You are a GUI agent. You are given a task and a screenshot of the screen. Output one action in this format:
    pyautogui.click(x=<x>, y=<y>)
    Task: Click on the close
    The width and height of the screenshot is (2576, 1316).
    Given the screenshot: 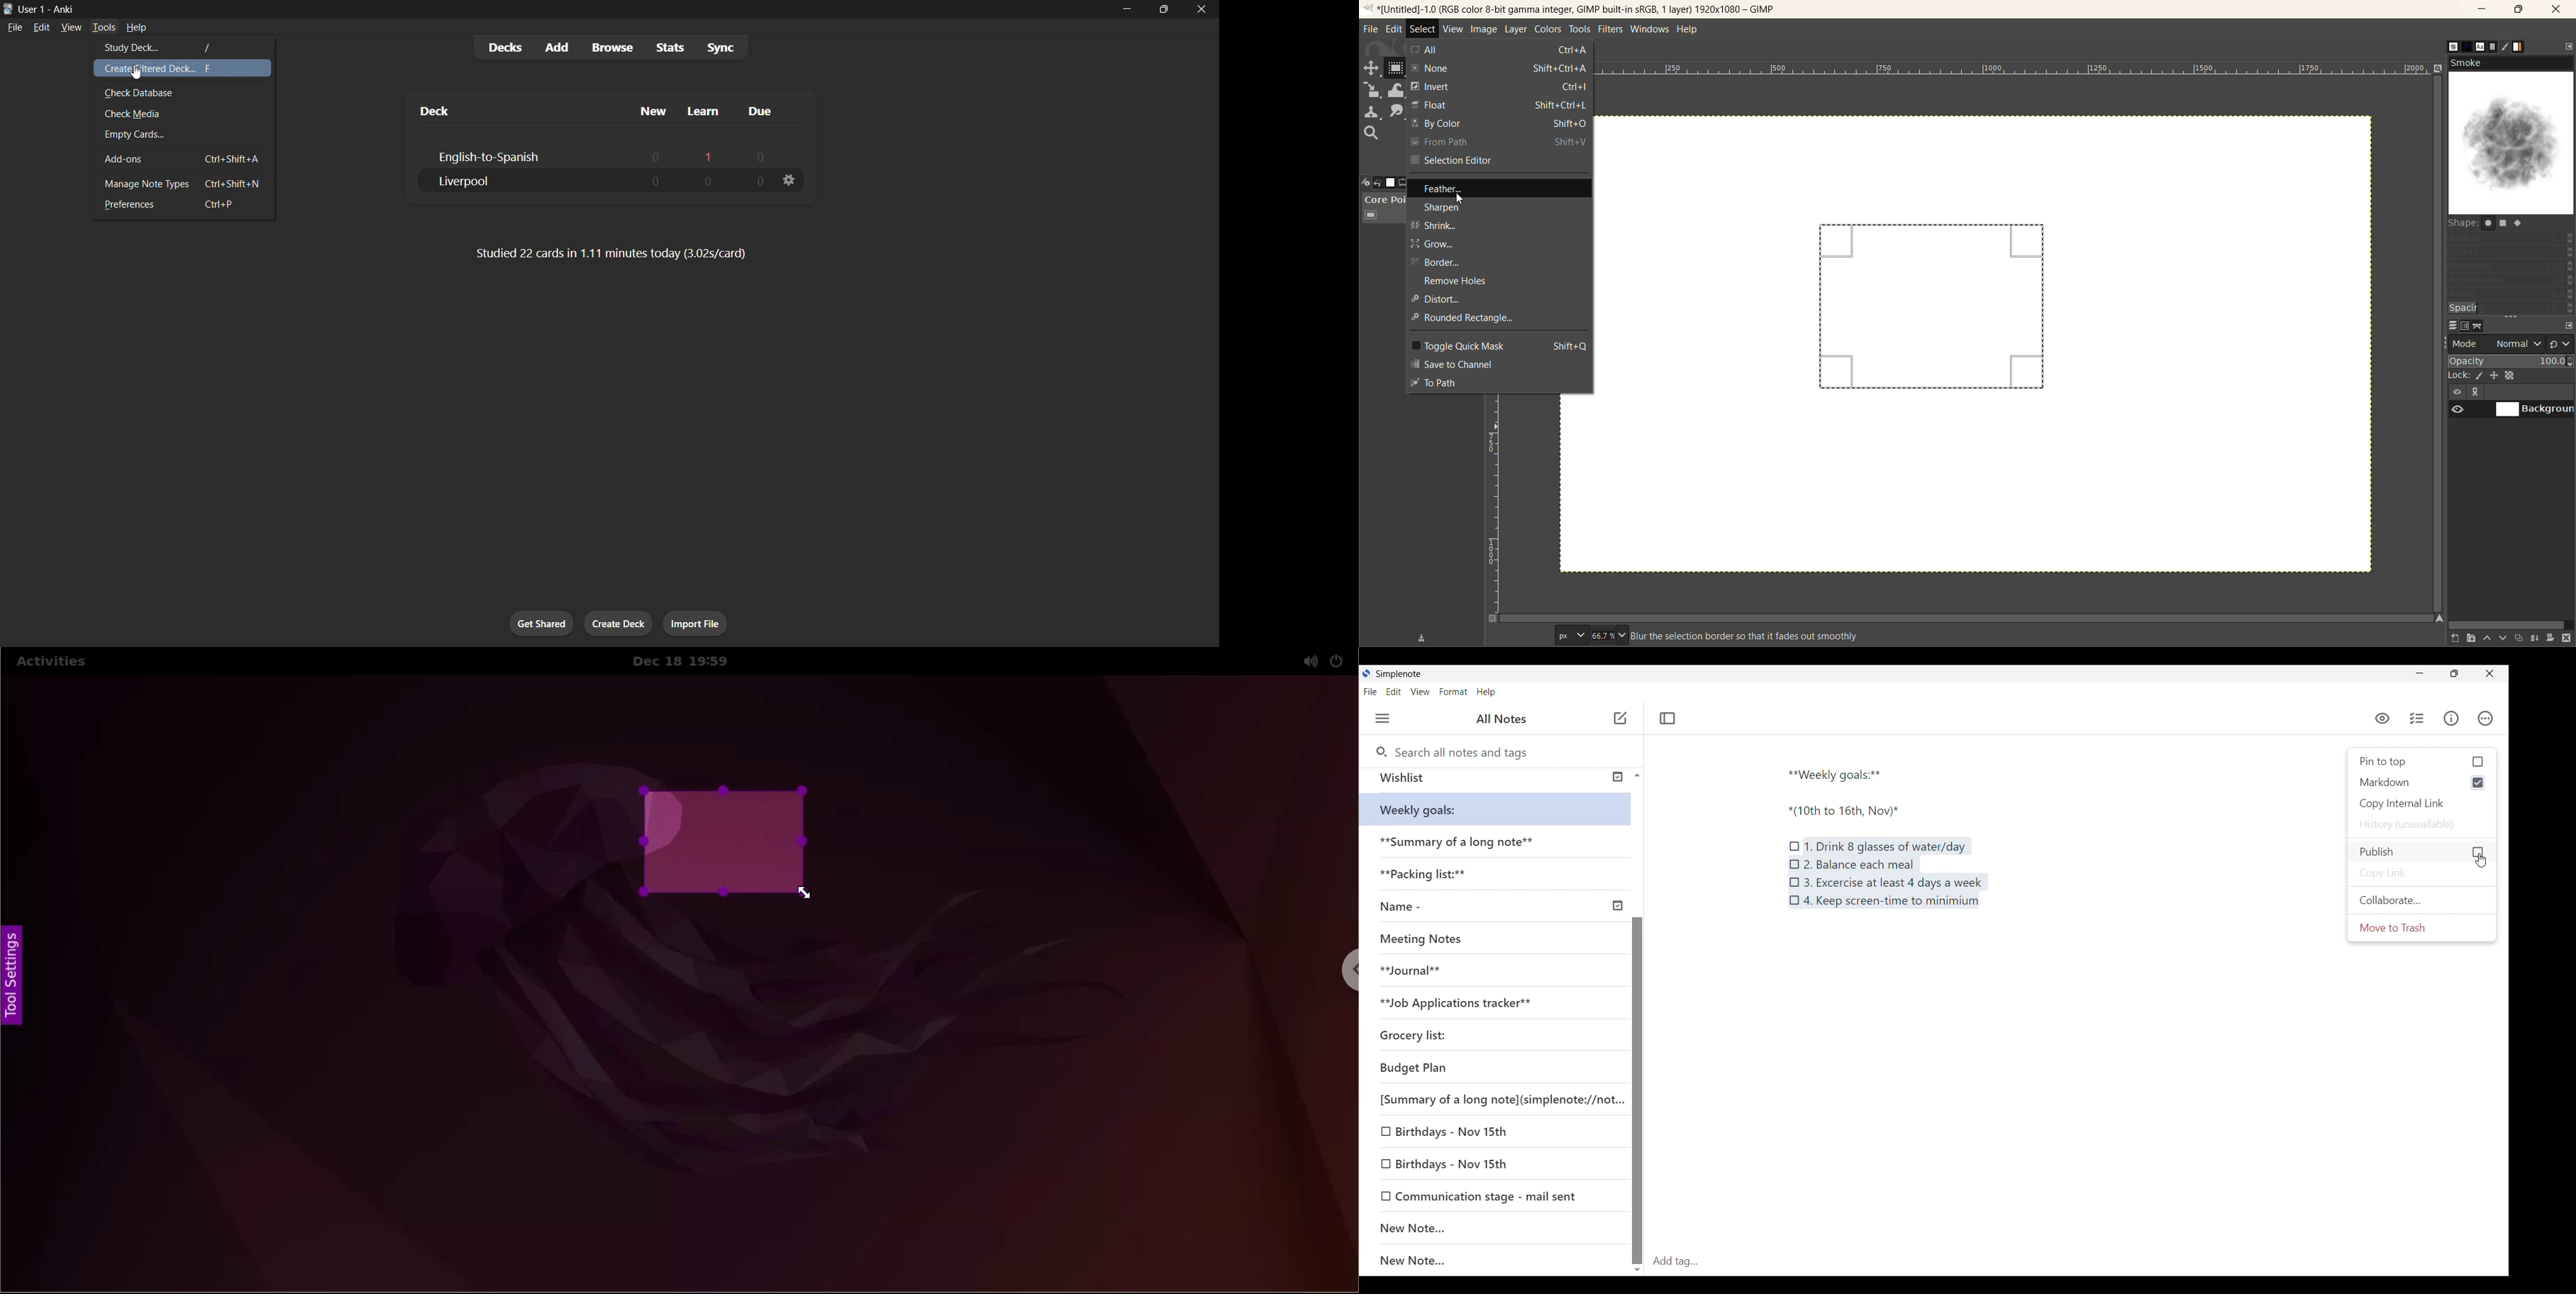 What is the action you would take?
    pyautogui.click(x=1201, y=10)
    